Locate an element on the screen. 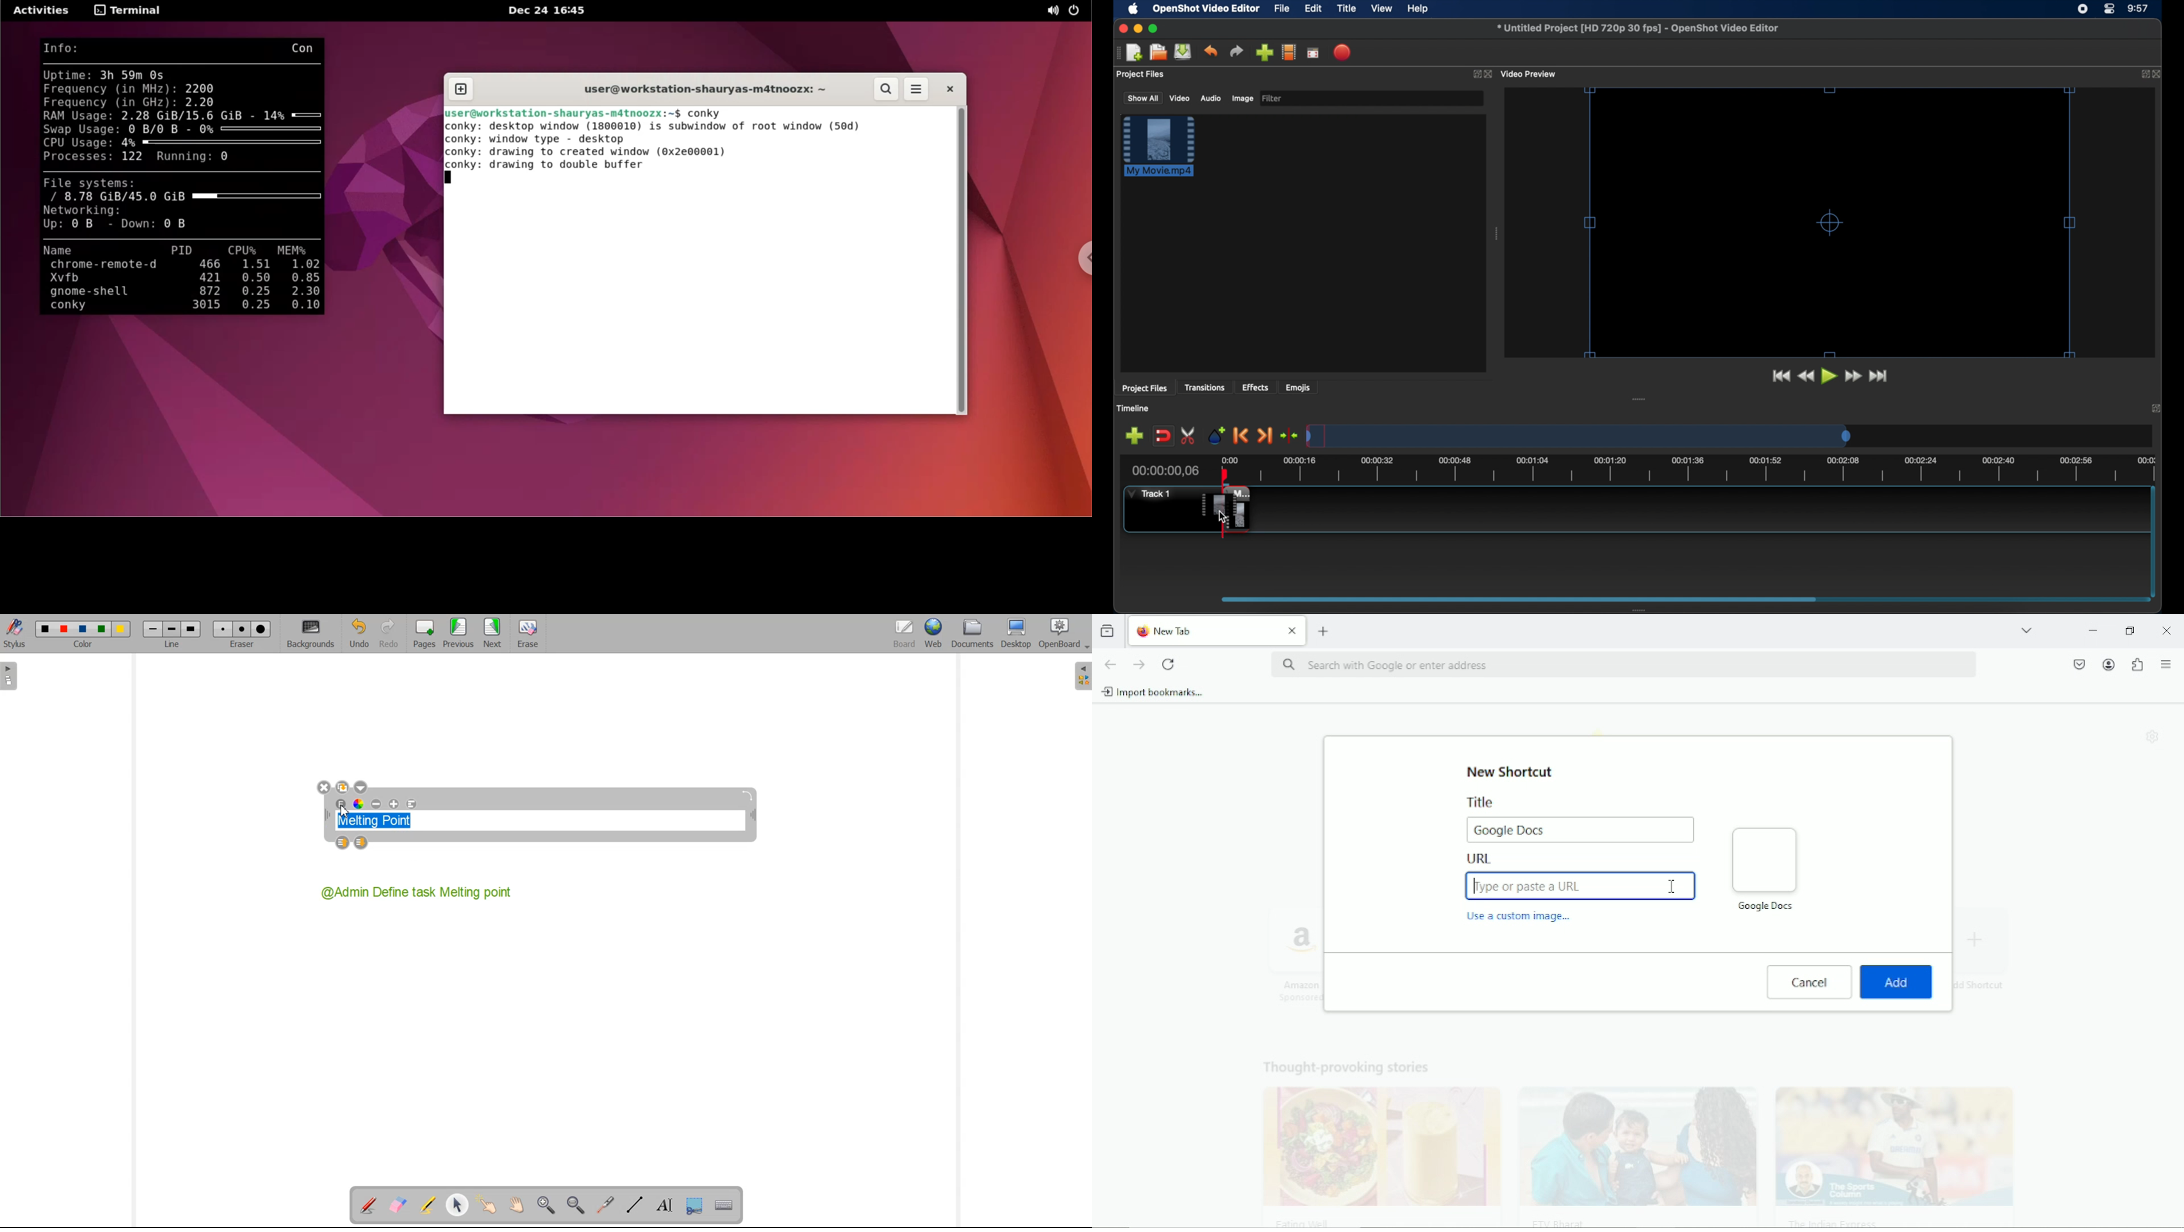 This screenshot has height=1232, width=2184. project files is located at coordinates (1141, 74).